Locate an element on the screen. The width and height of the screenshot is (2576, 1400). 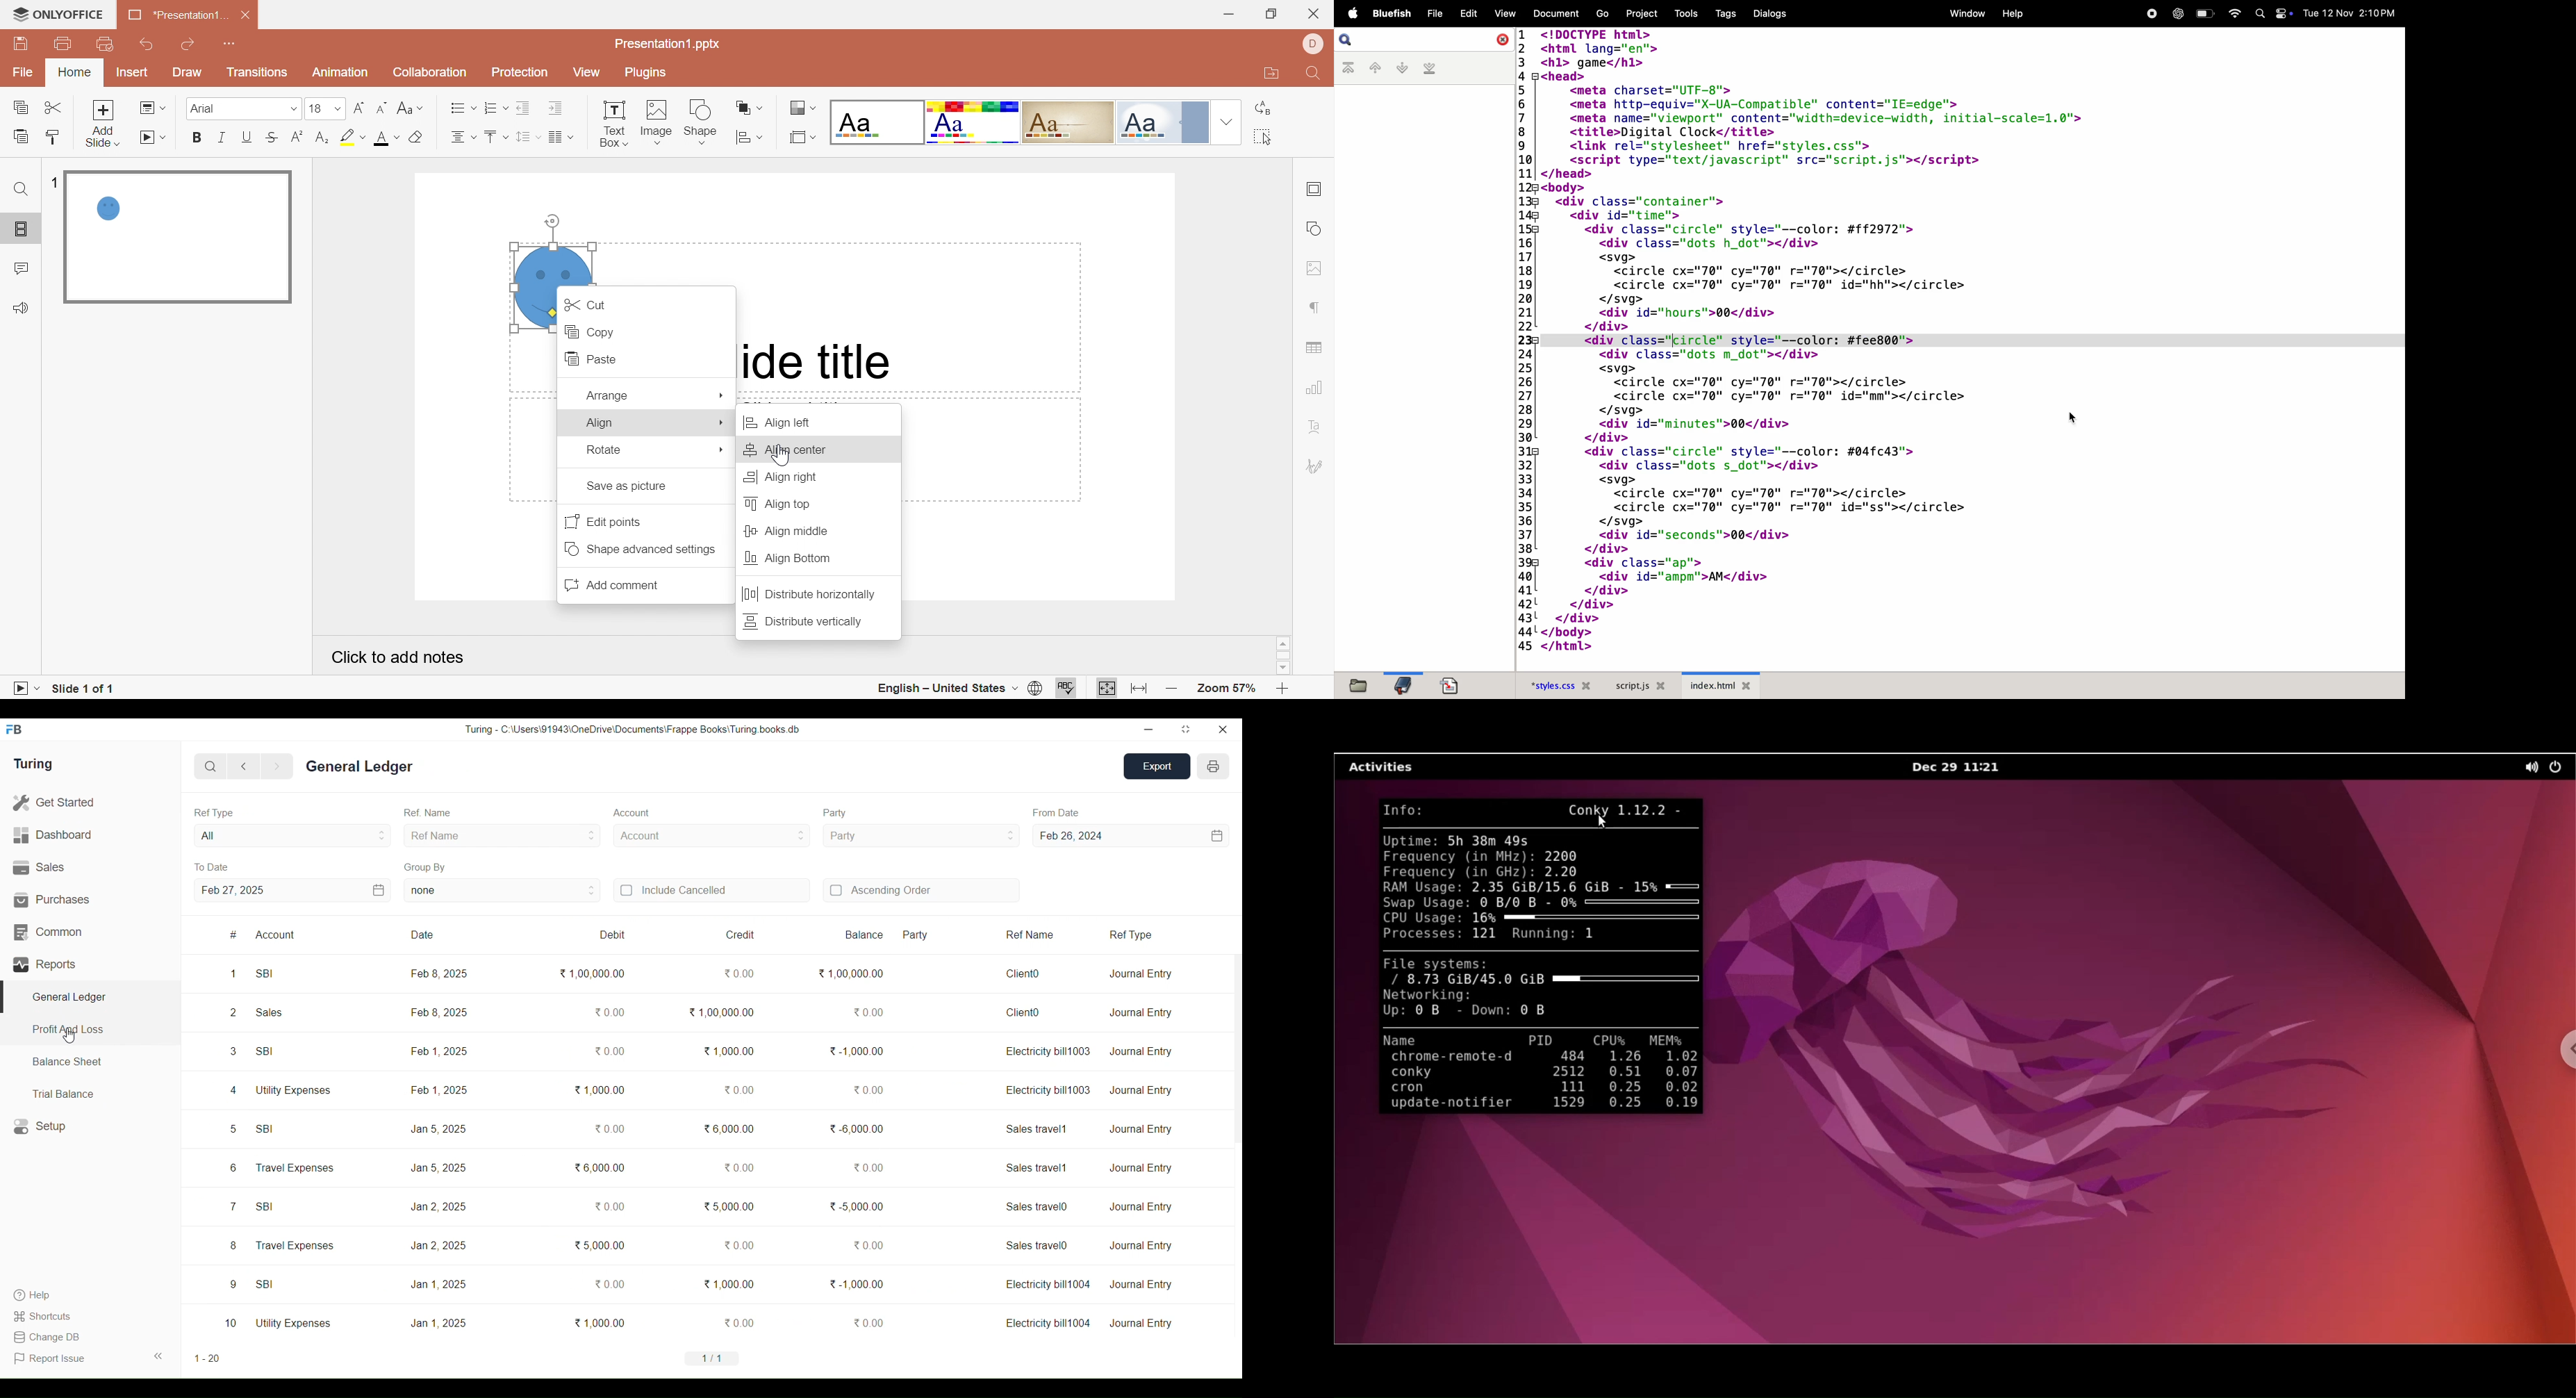
0.00 is located at coordinates (608, 1012).